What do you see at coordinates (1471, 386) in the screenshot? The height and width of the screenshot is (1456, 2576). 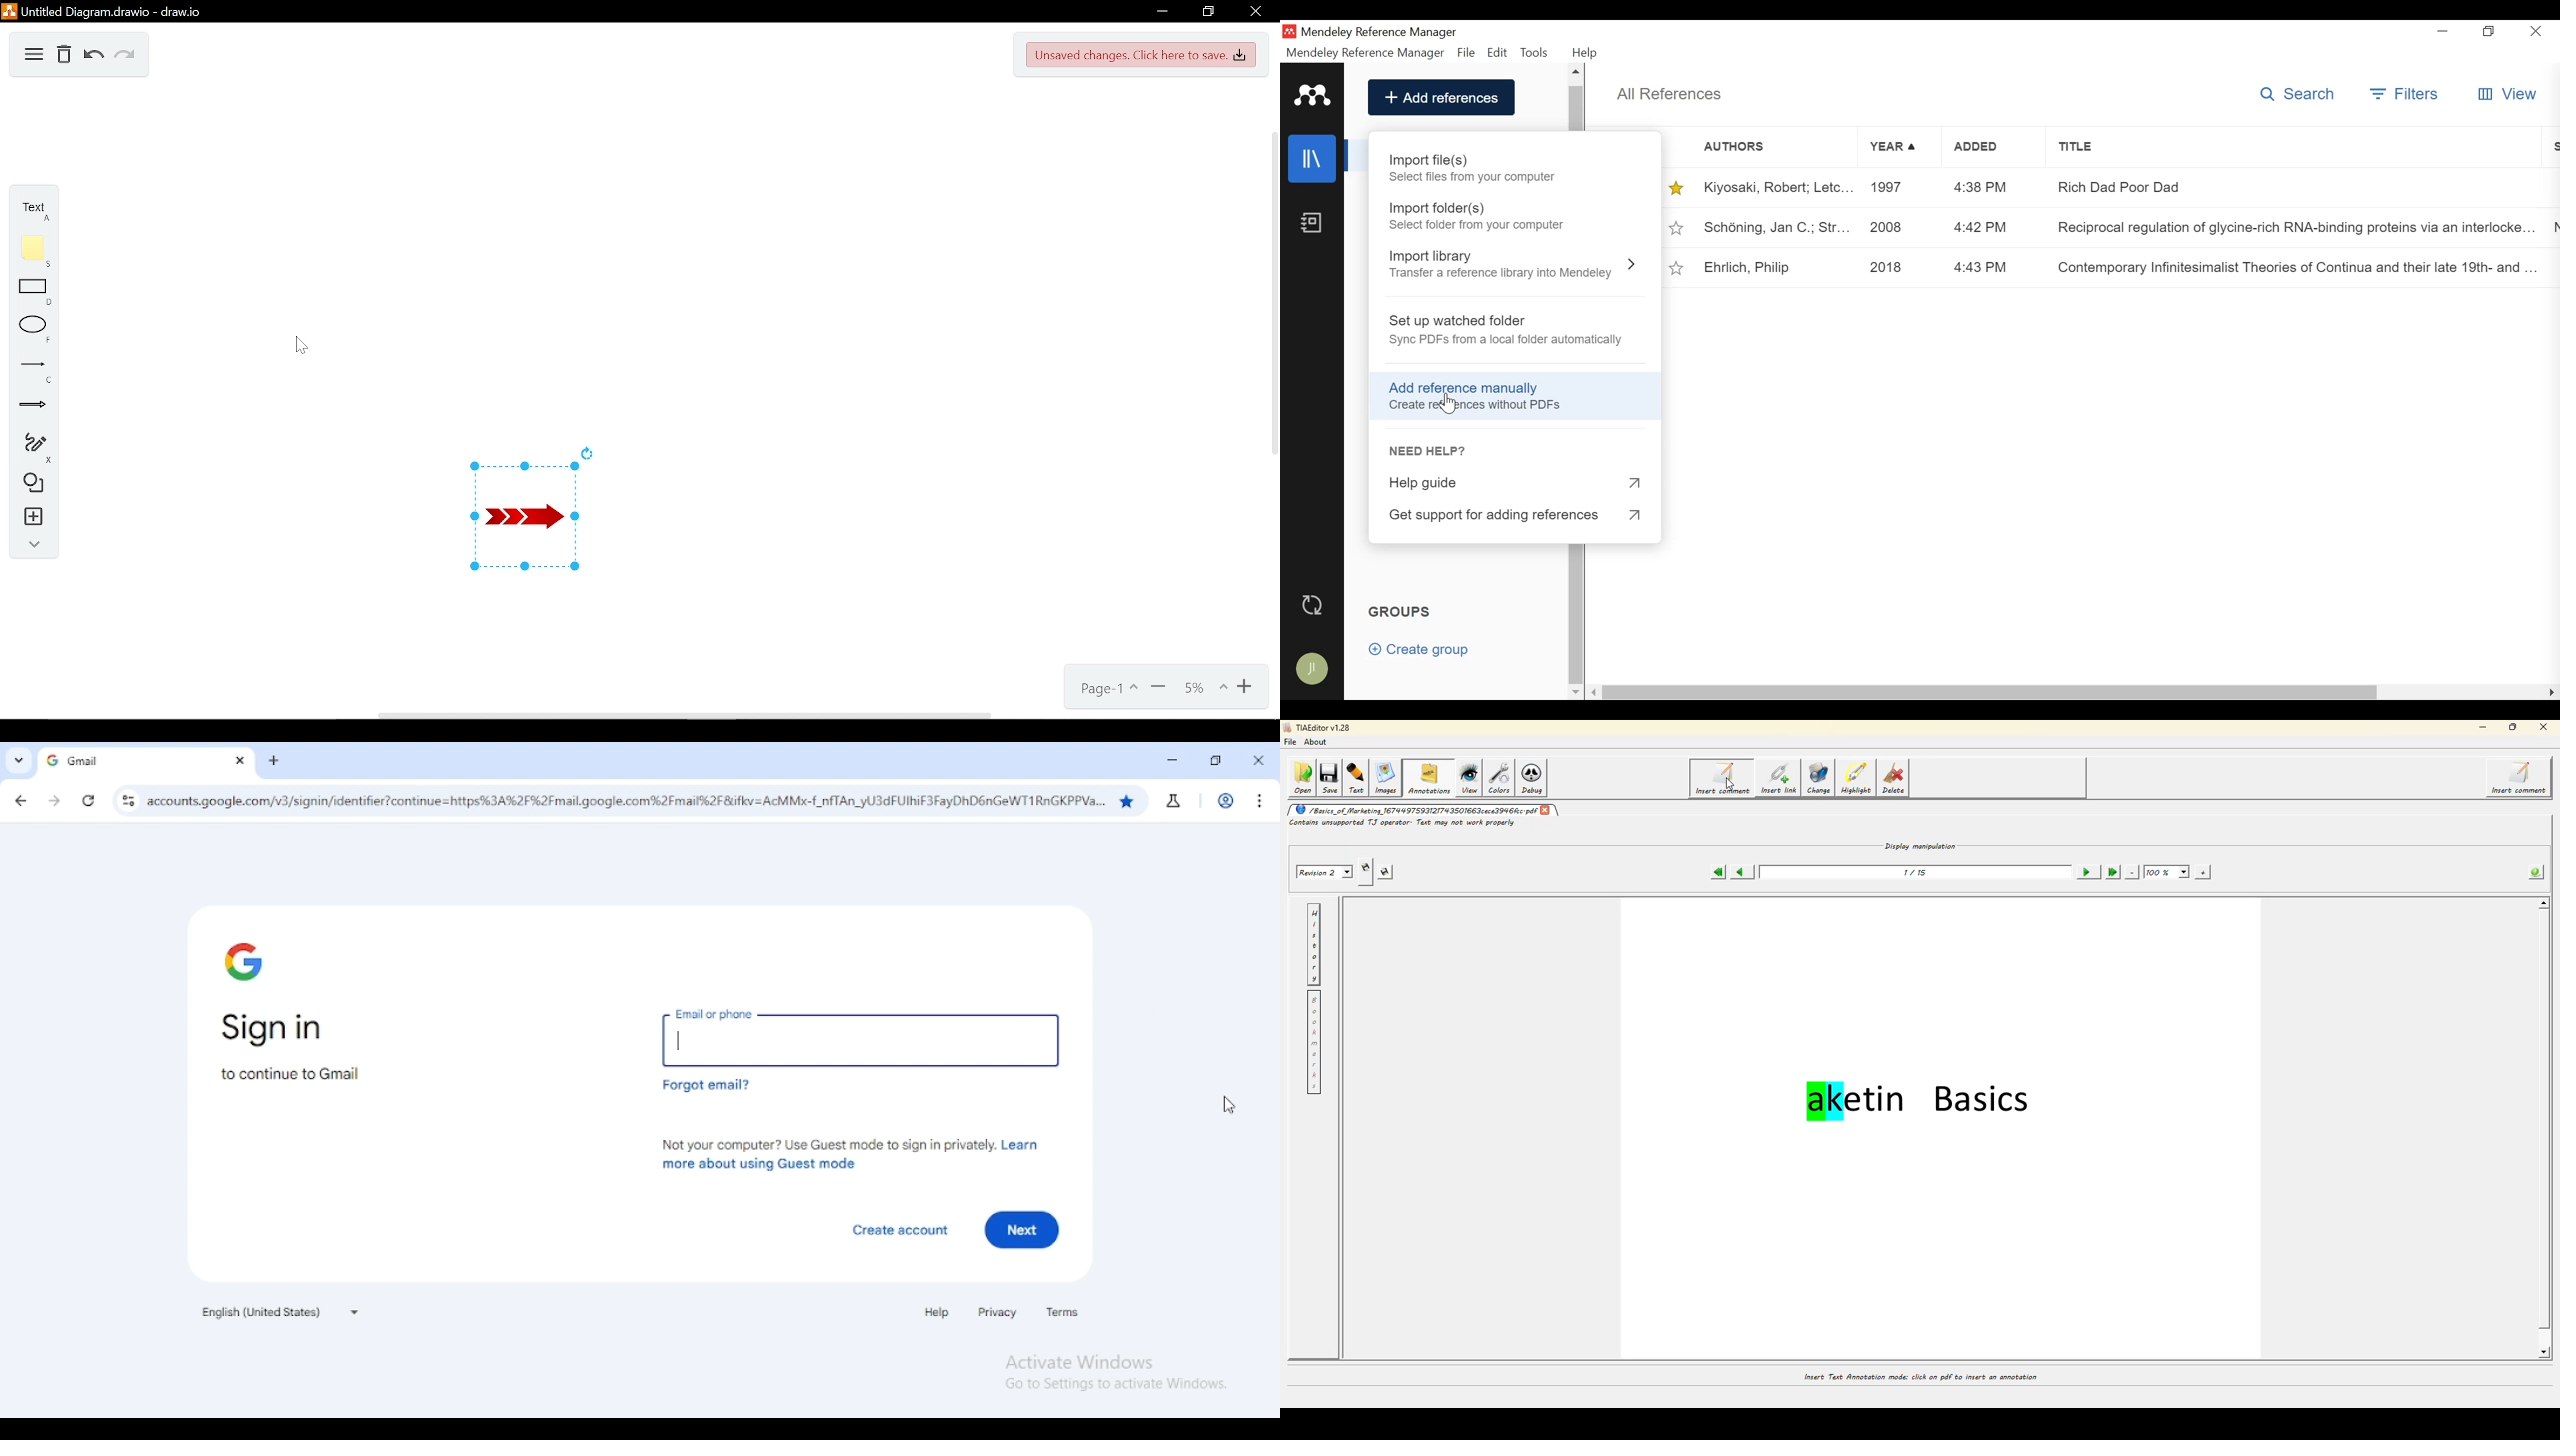 I see `Add Reference manually` at bounding box center [1471, 386].